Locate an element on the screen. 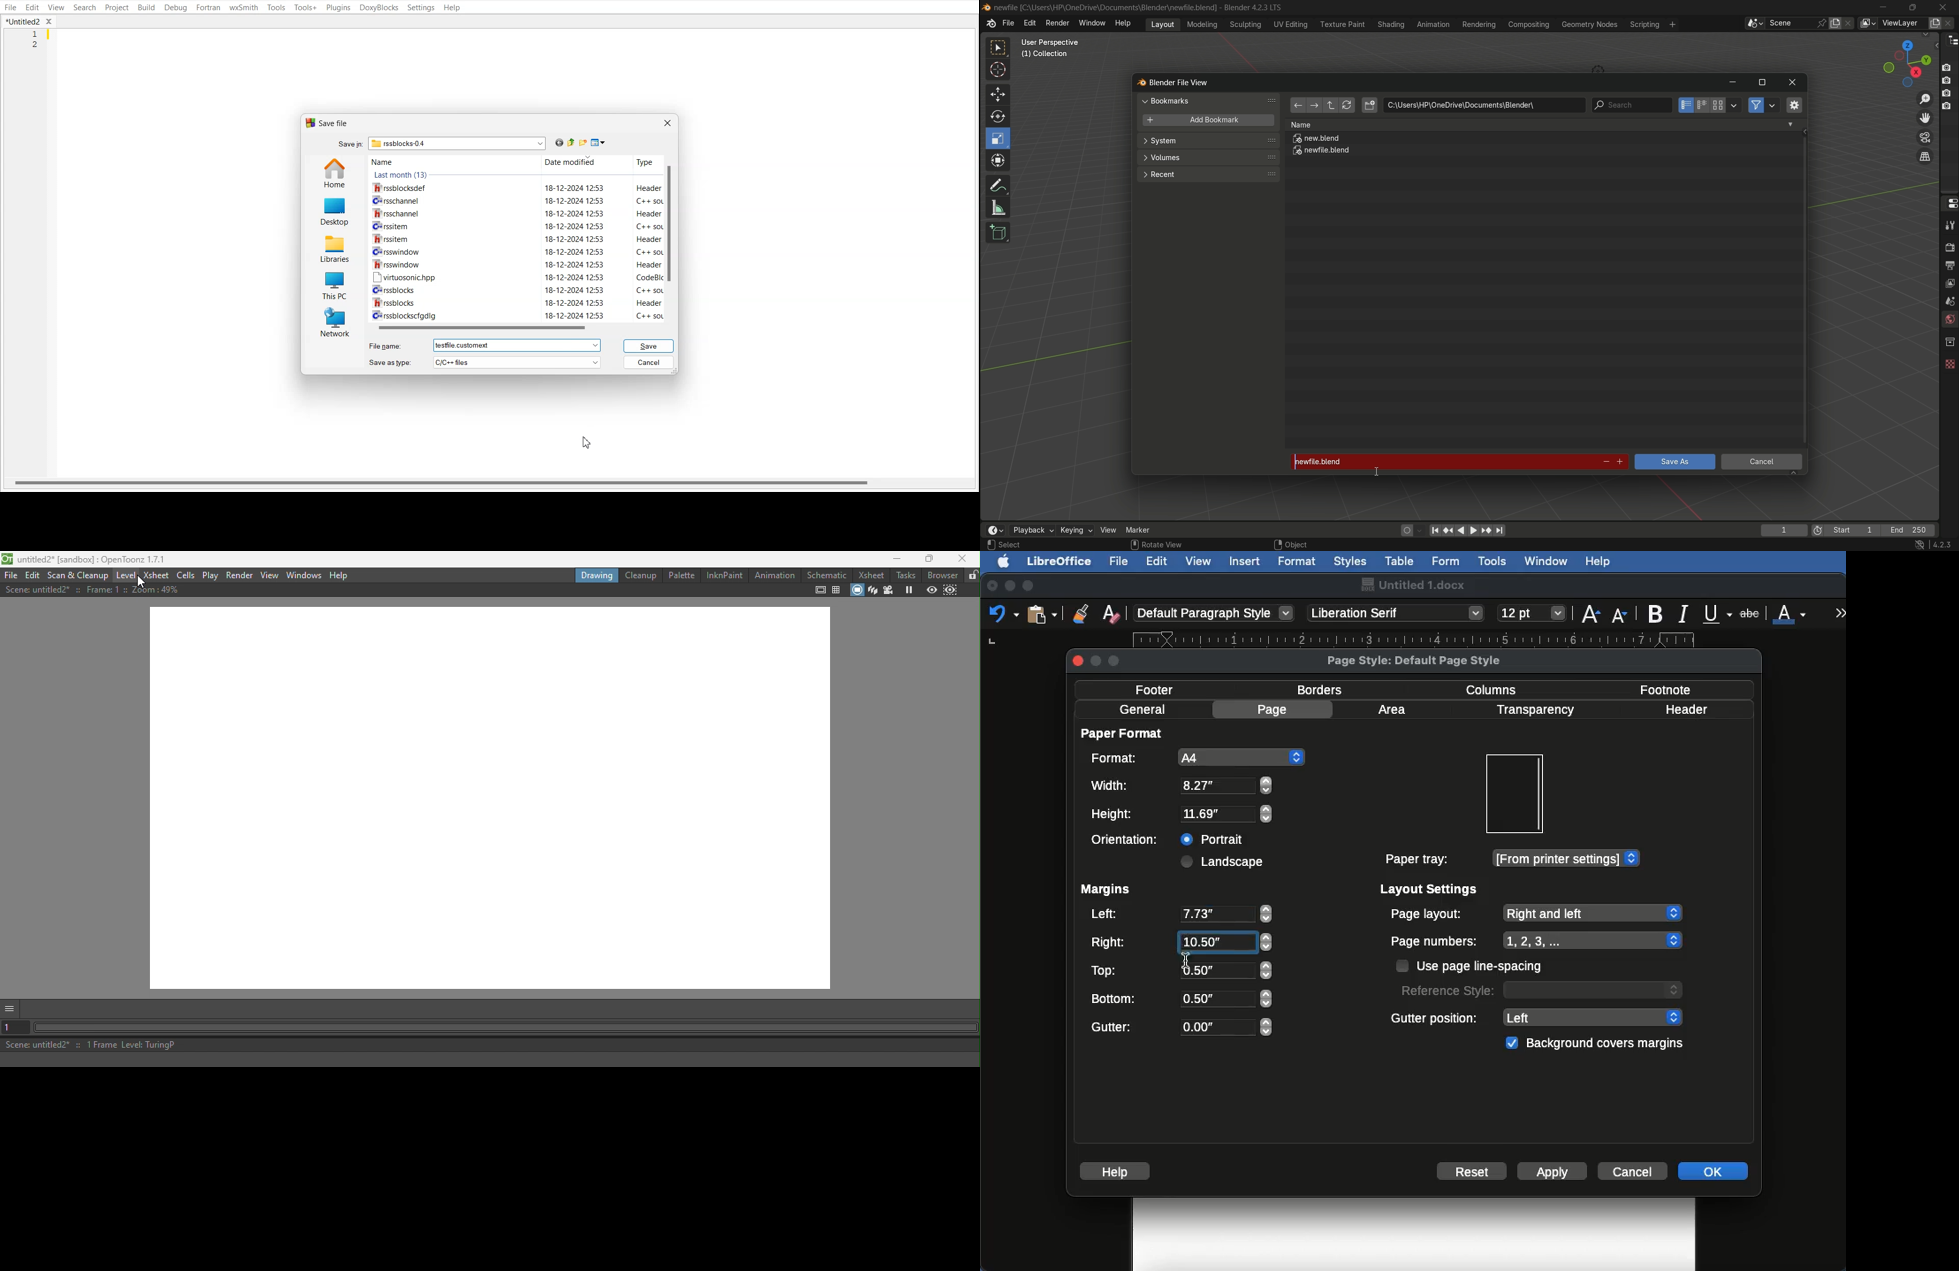  User prepective is located at coordinates (1055, 42).